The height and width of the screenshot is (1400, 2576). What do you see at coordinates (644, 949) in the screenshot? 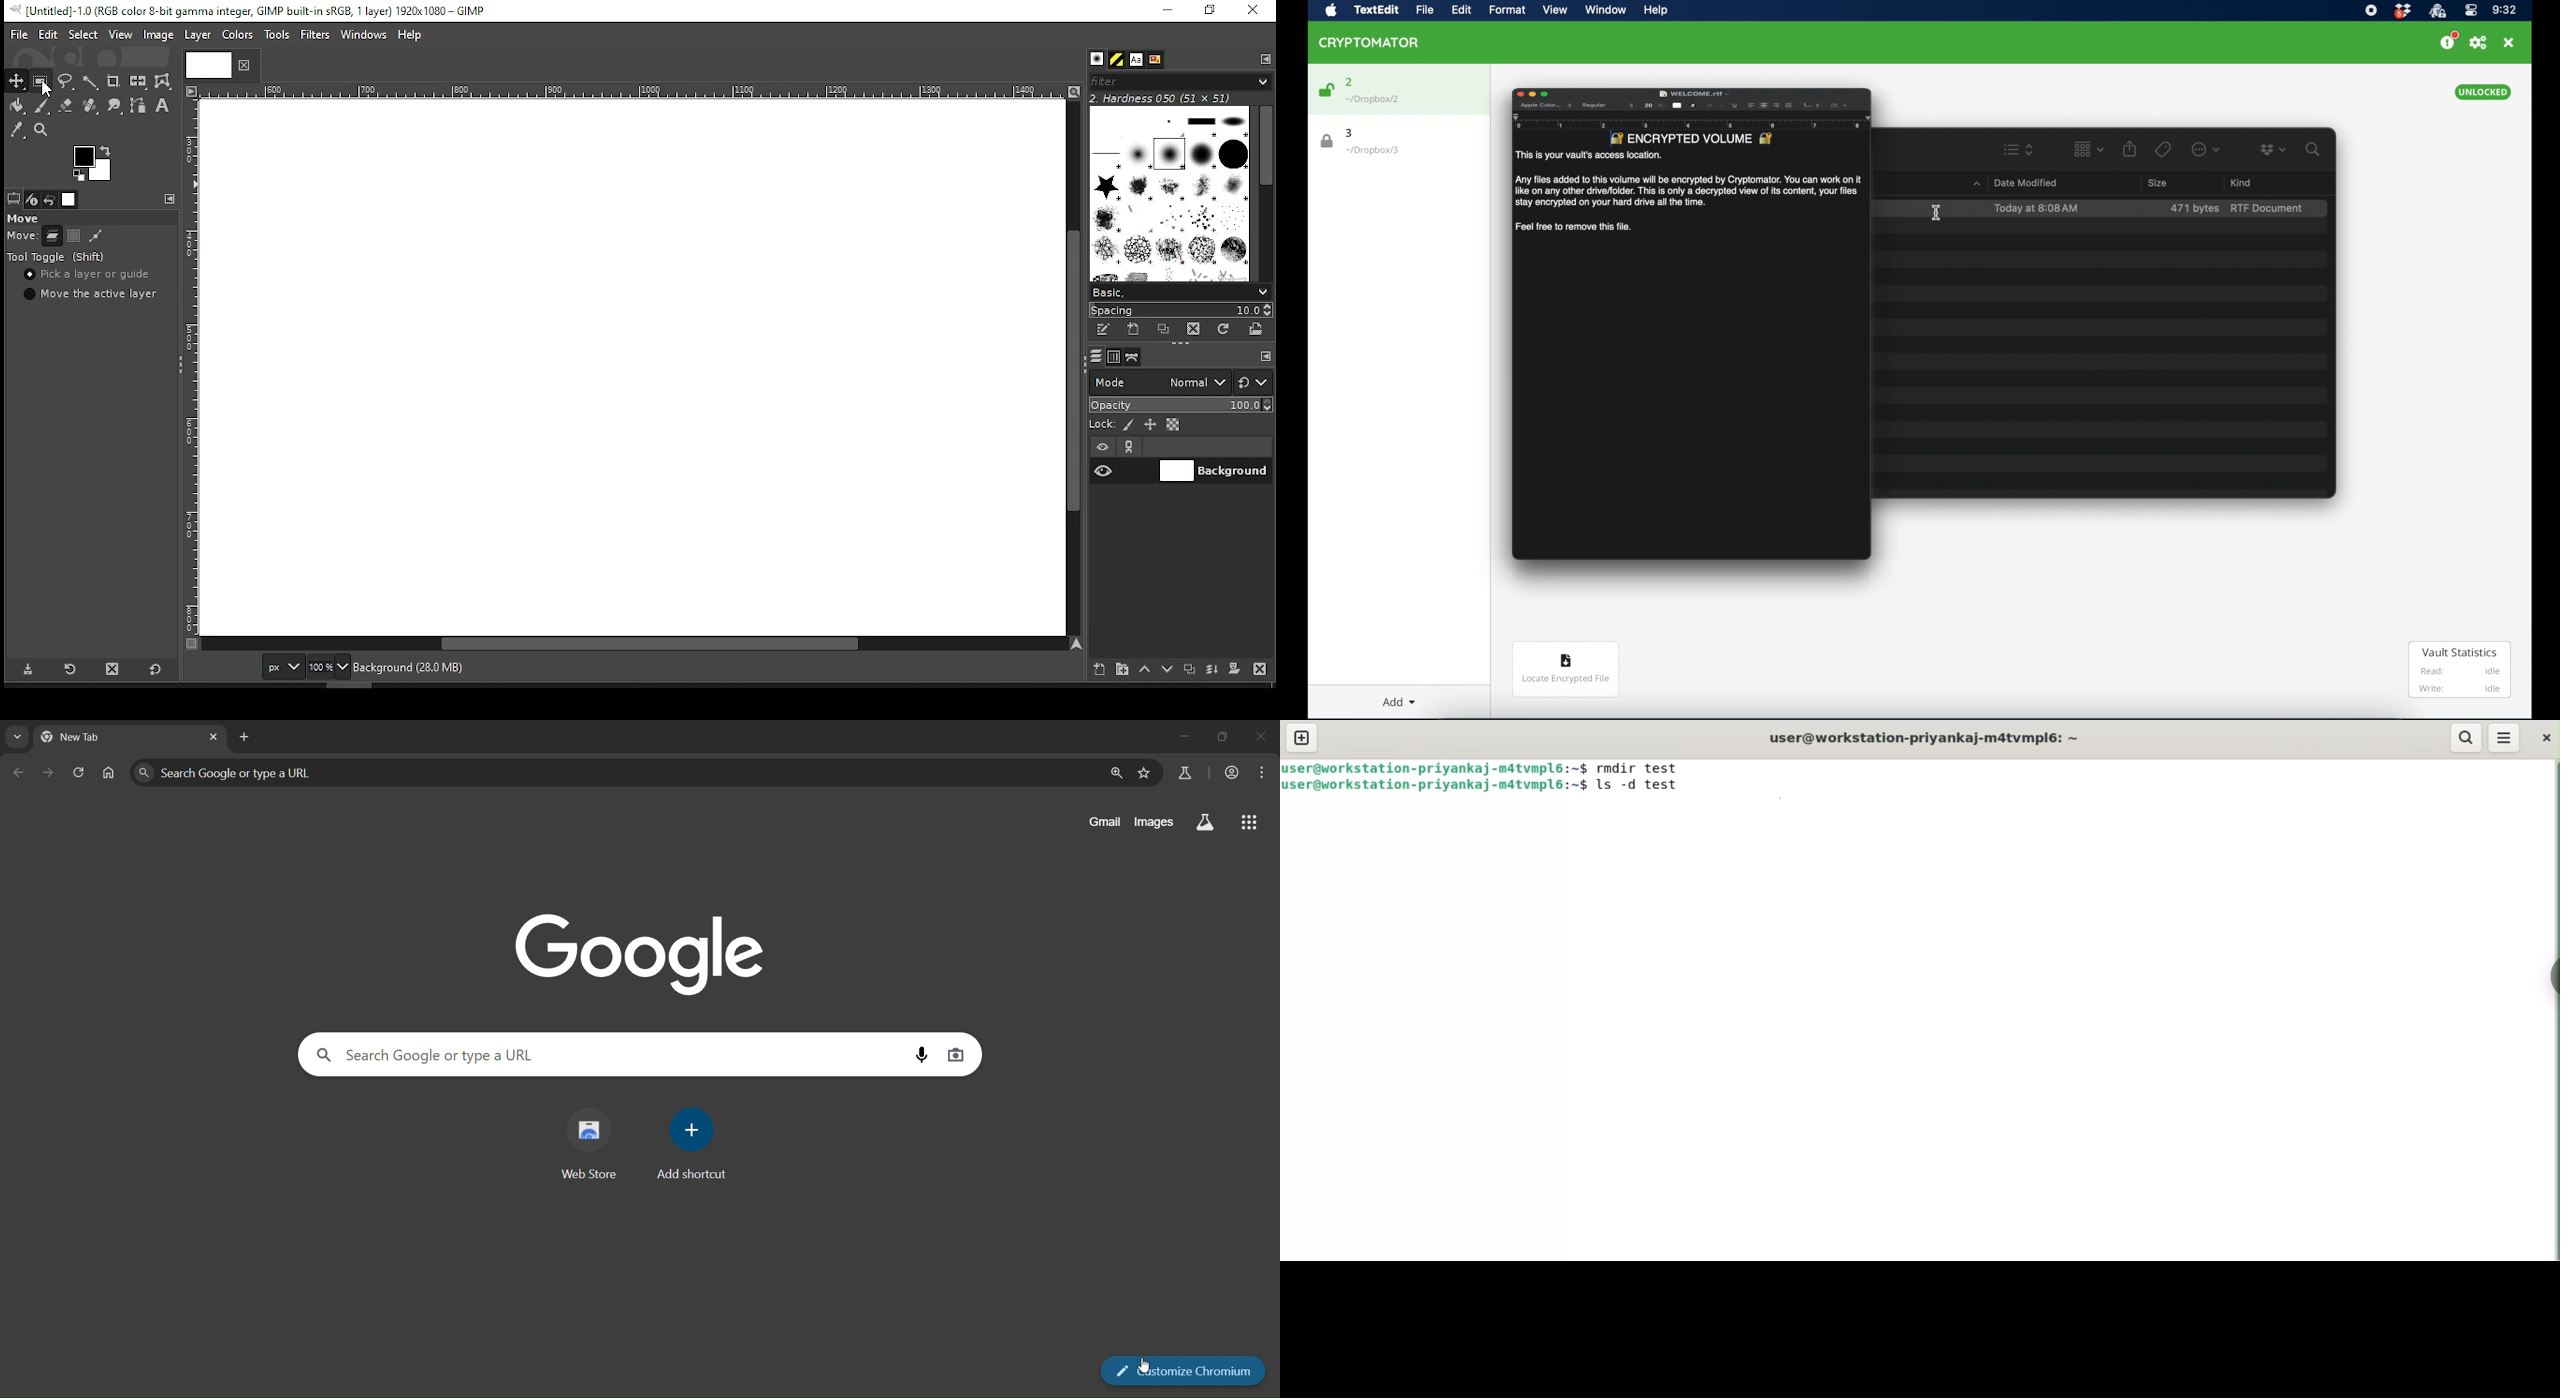
I see `image with google text` at bounding box center [644, 949].